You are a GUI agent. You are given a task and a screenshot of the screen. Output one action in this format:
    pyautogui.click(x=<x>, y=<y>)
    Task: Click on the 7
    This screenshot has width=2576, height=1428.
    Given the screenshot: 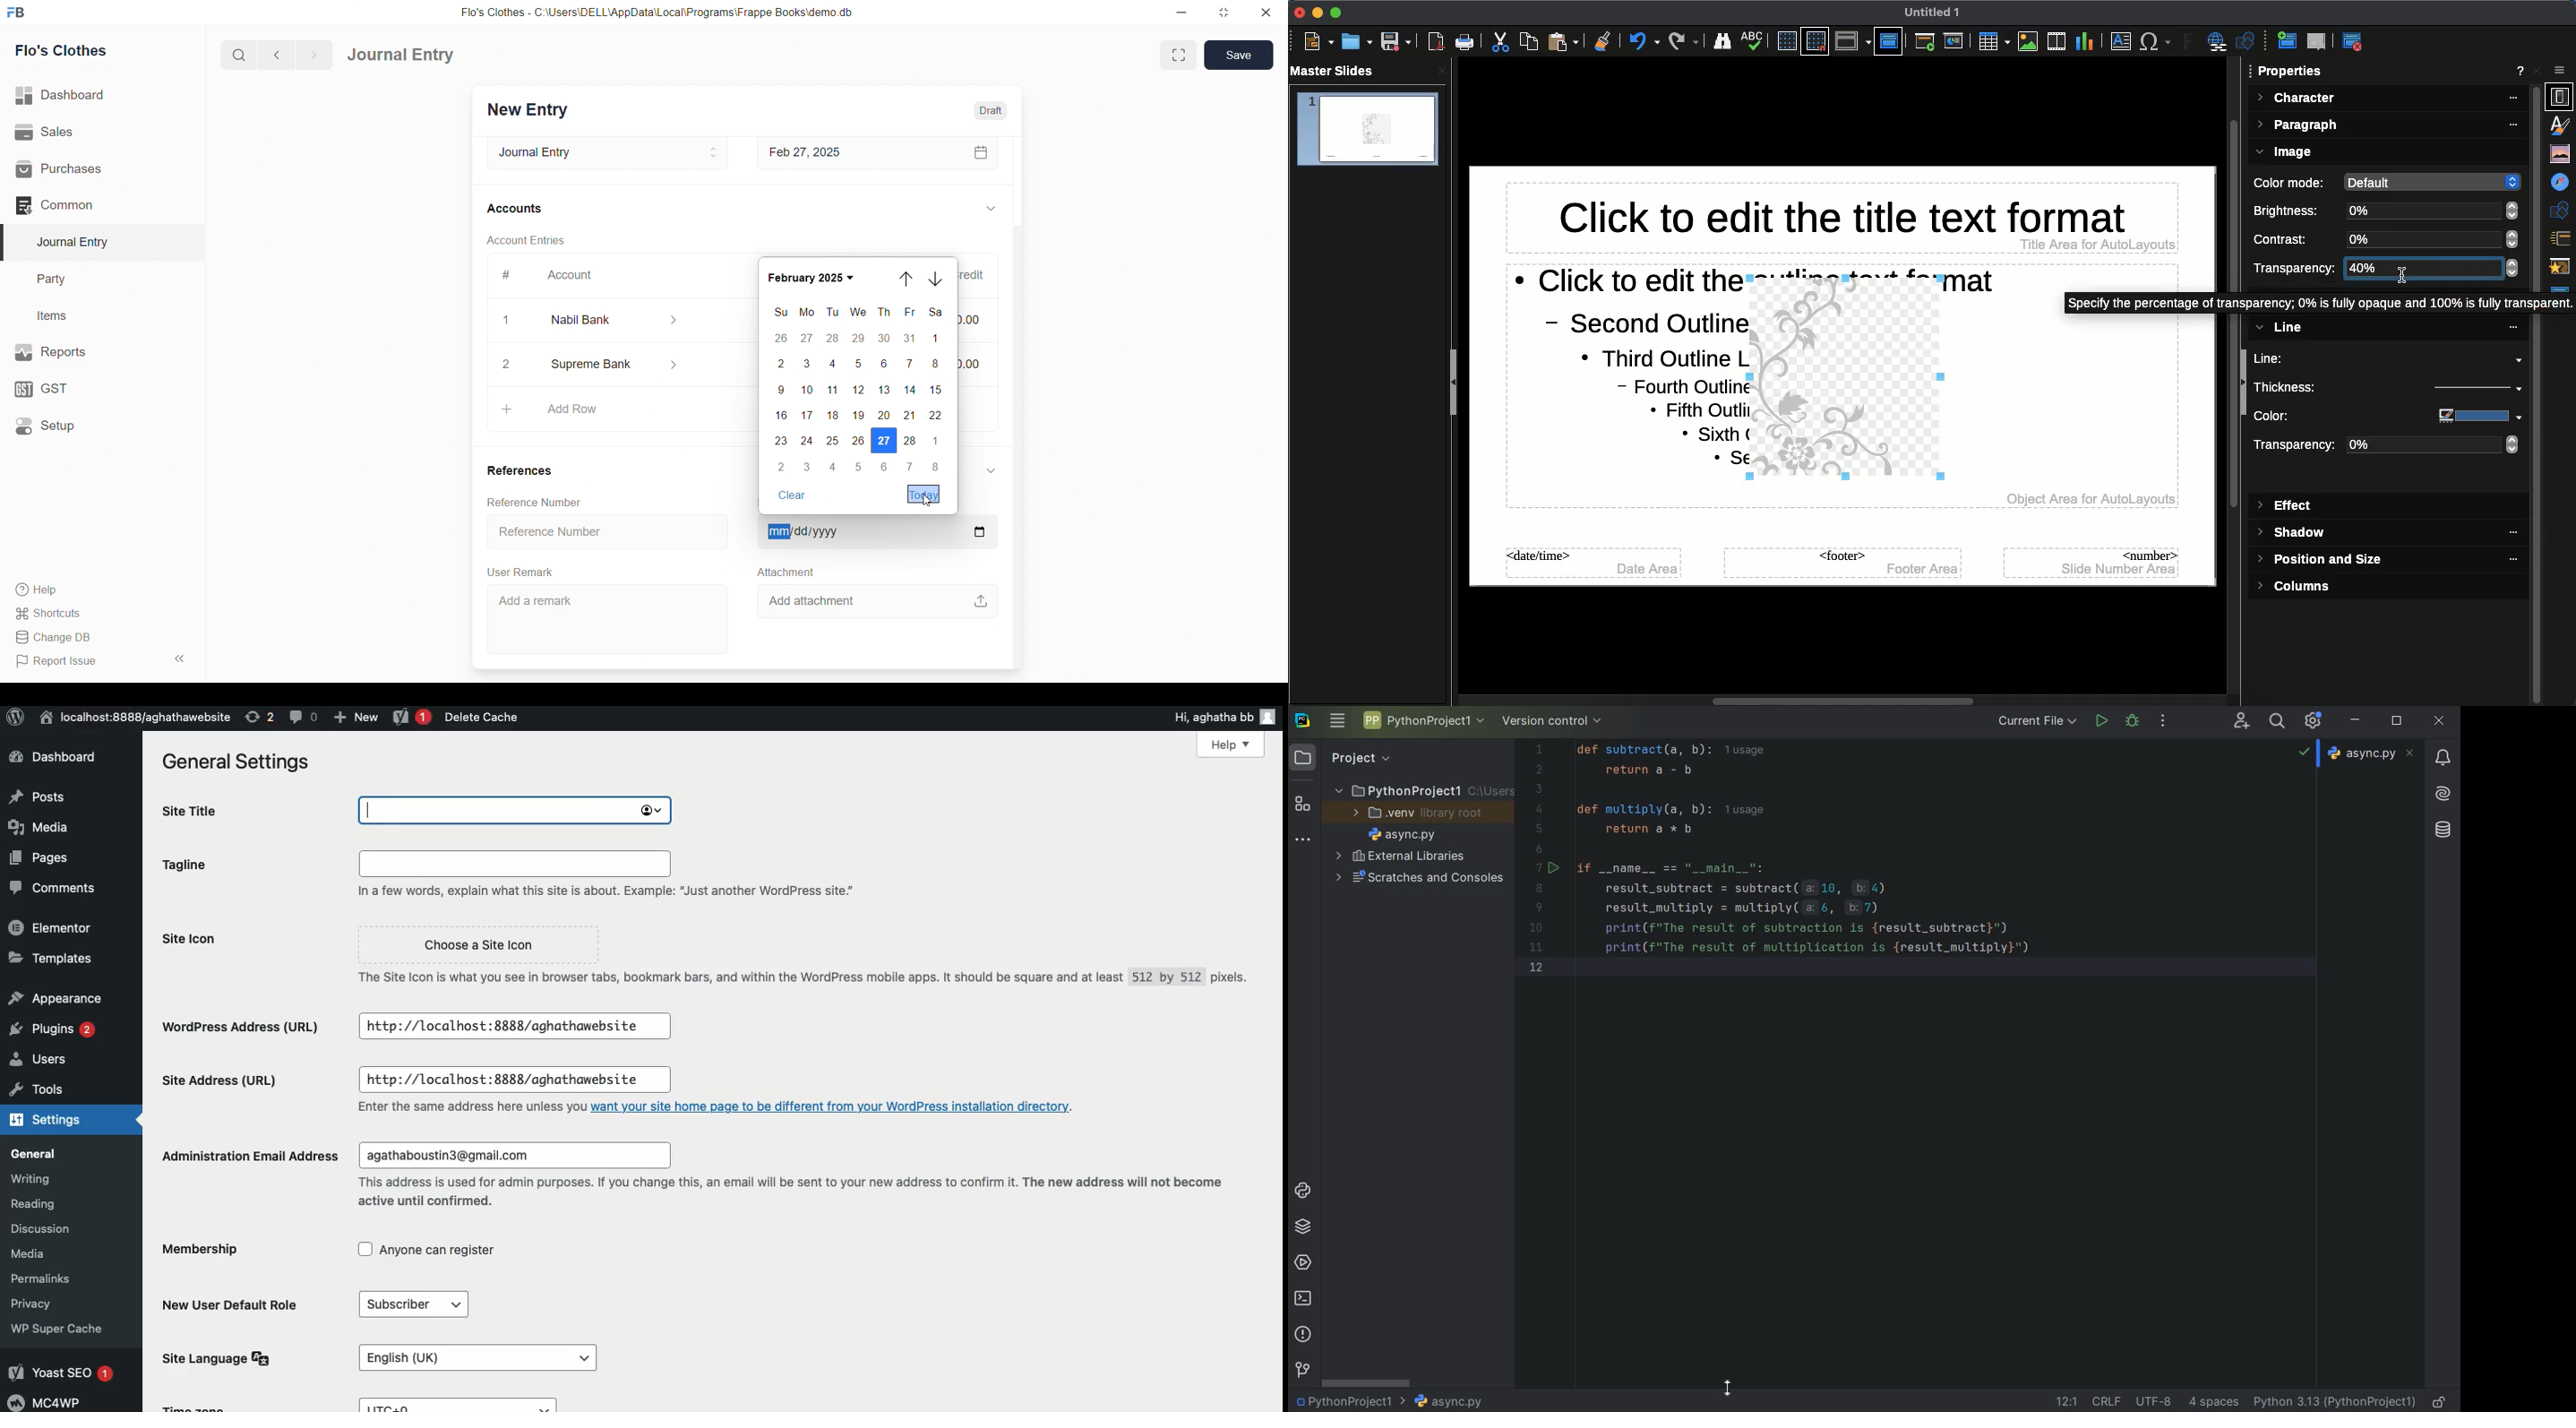 What is the action you would take?
    pyautogui.click(x=909, y=364)
    